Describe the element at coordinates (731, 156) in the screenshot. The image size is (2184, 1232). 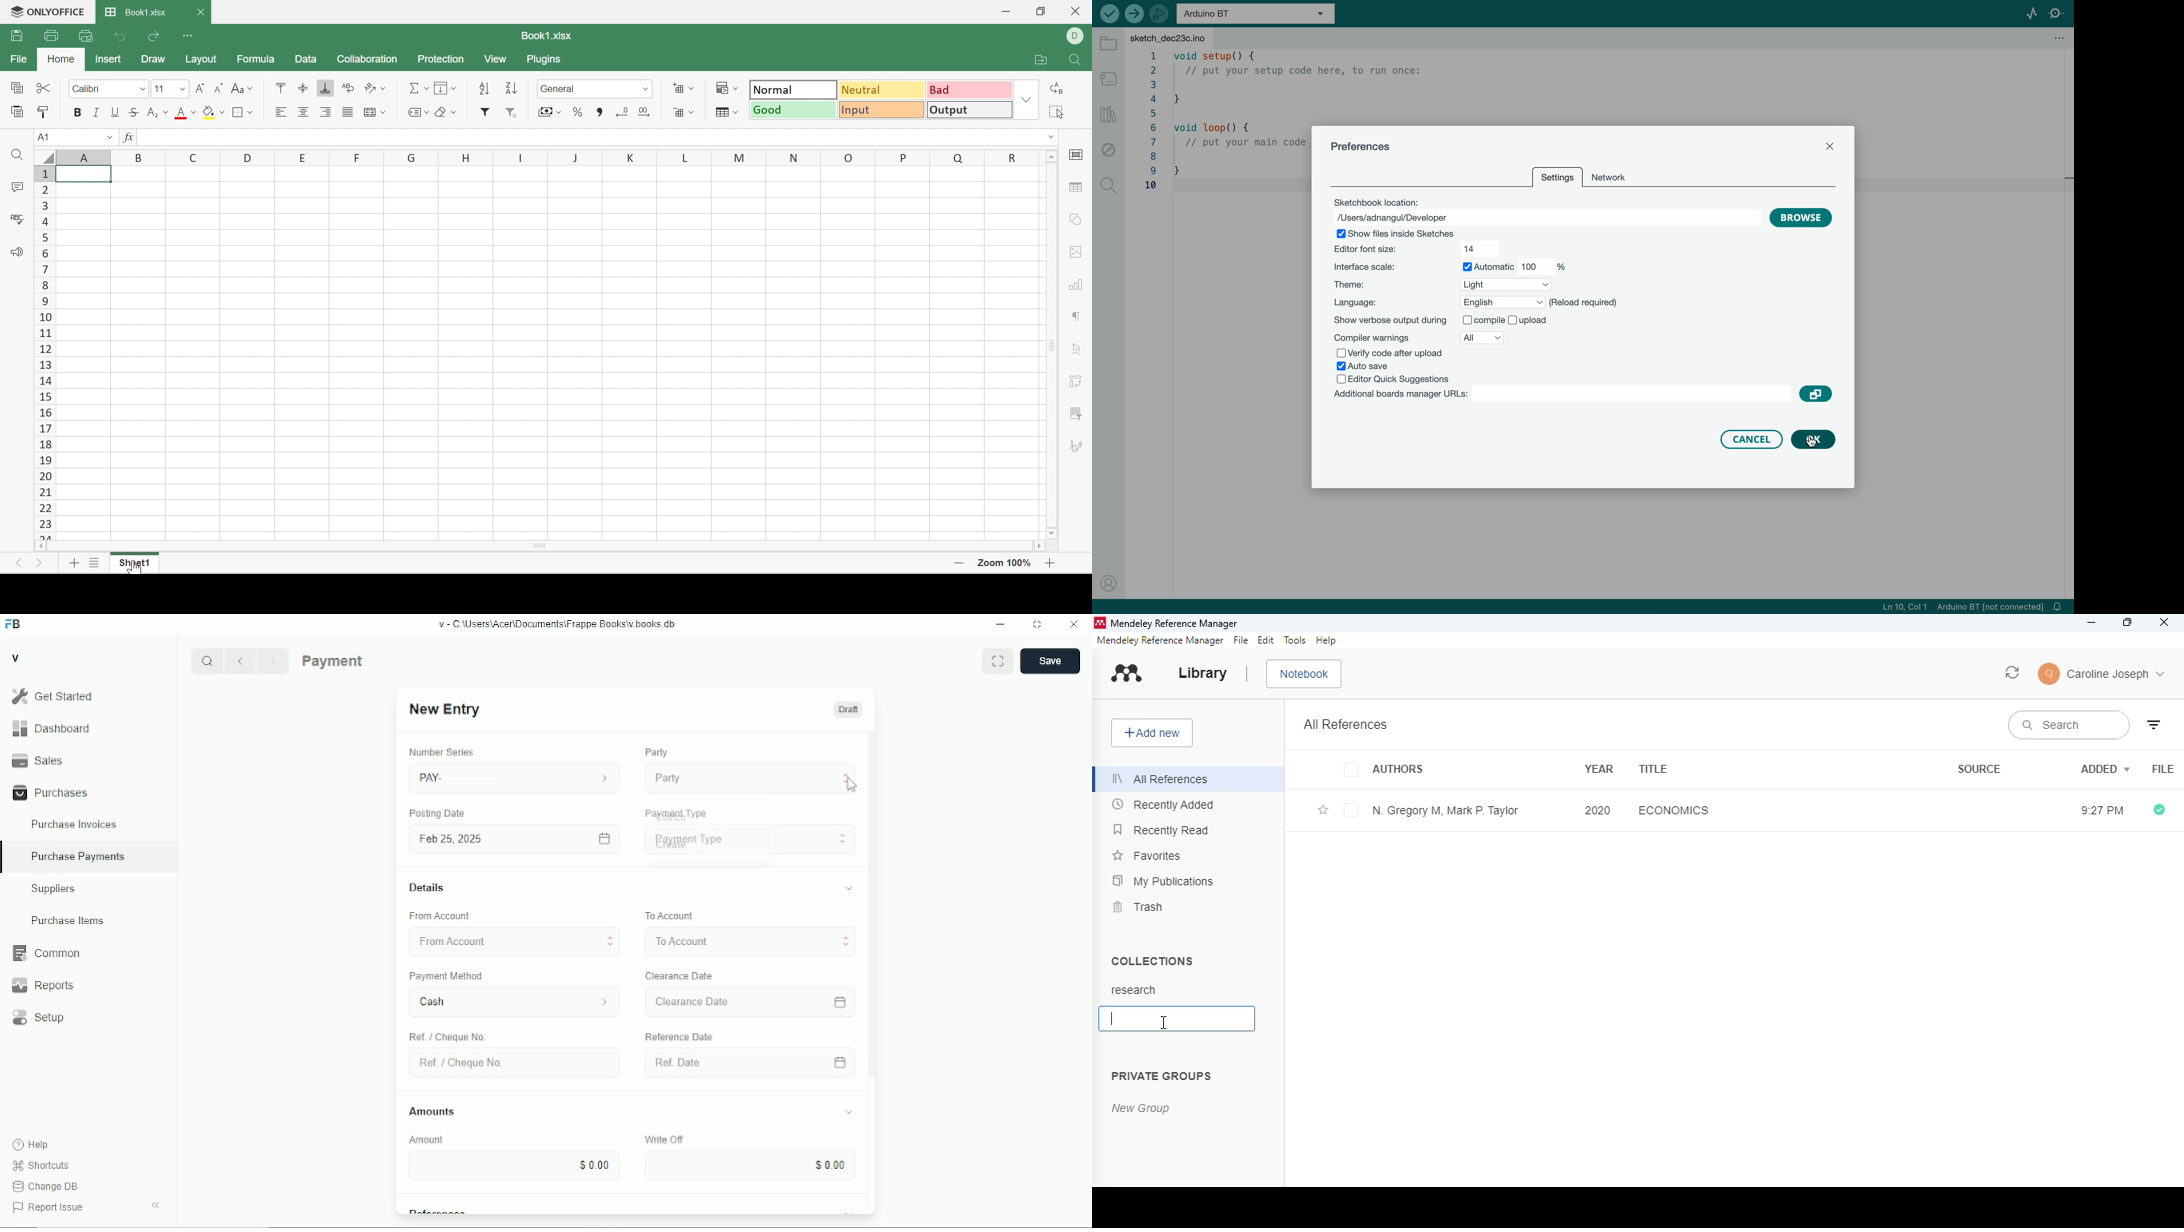
I see `M` at that location.